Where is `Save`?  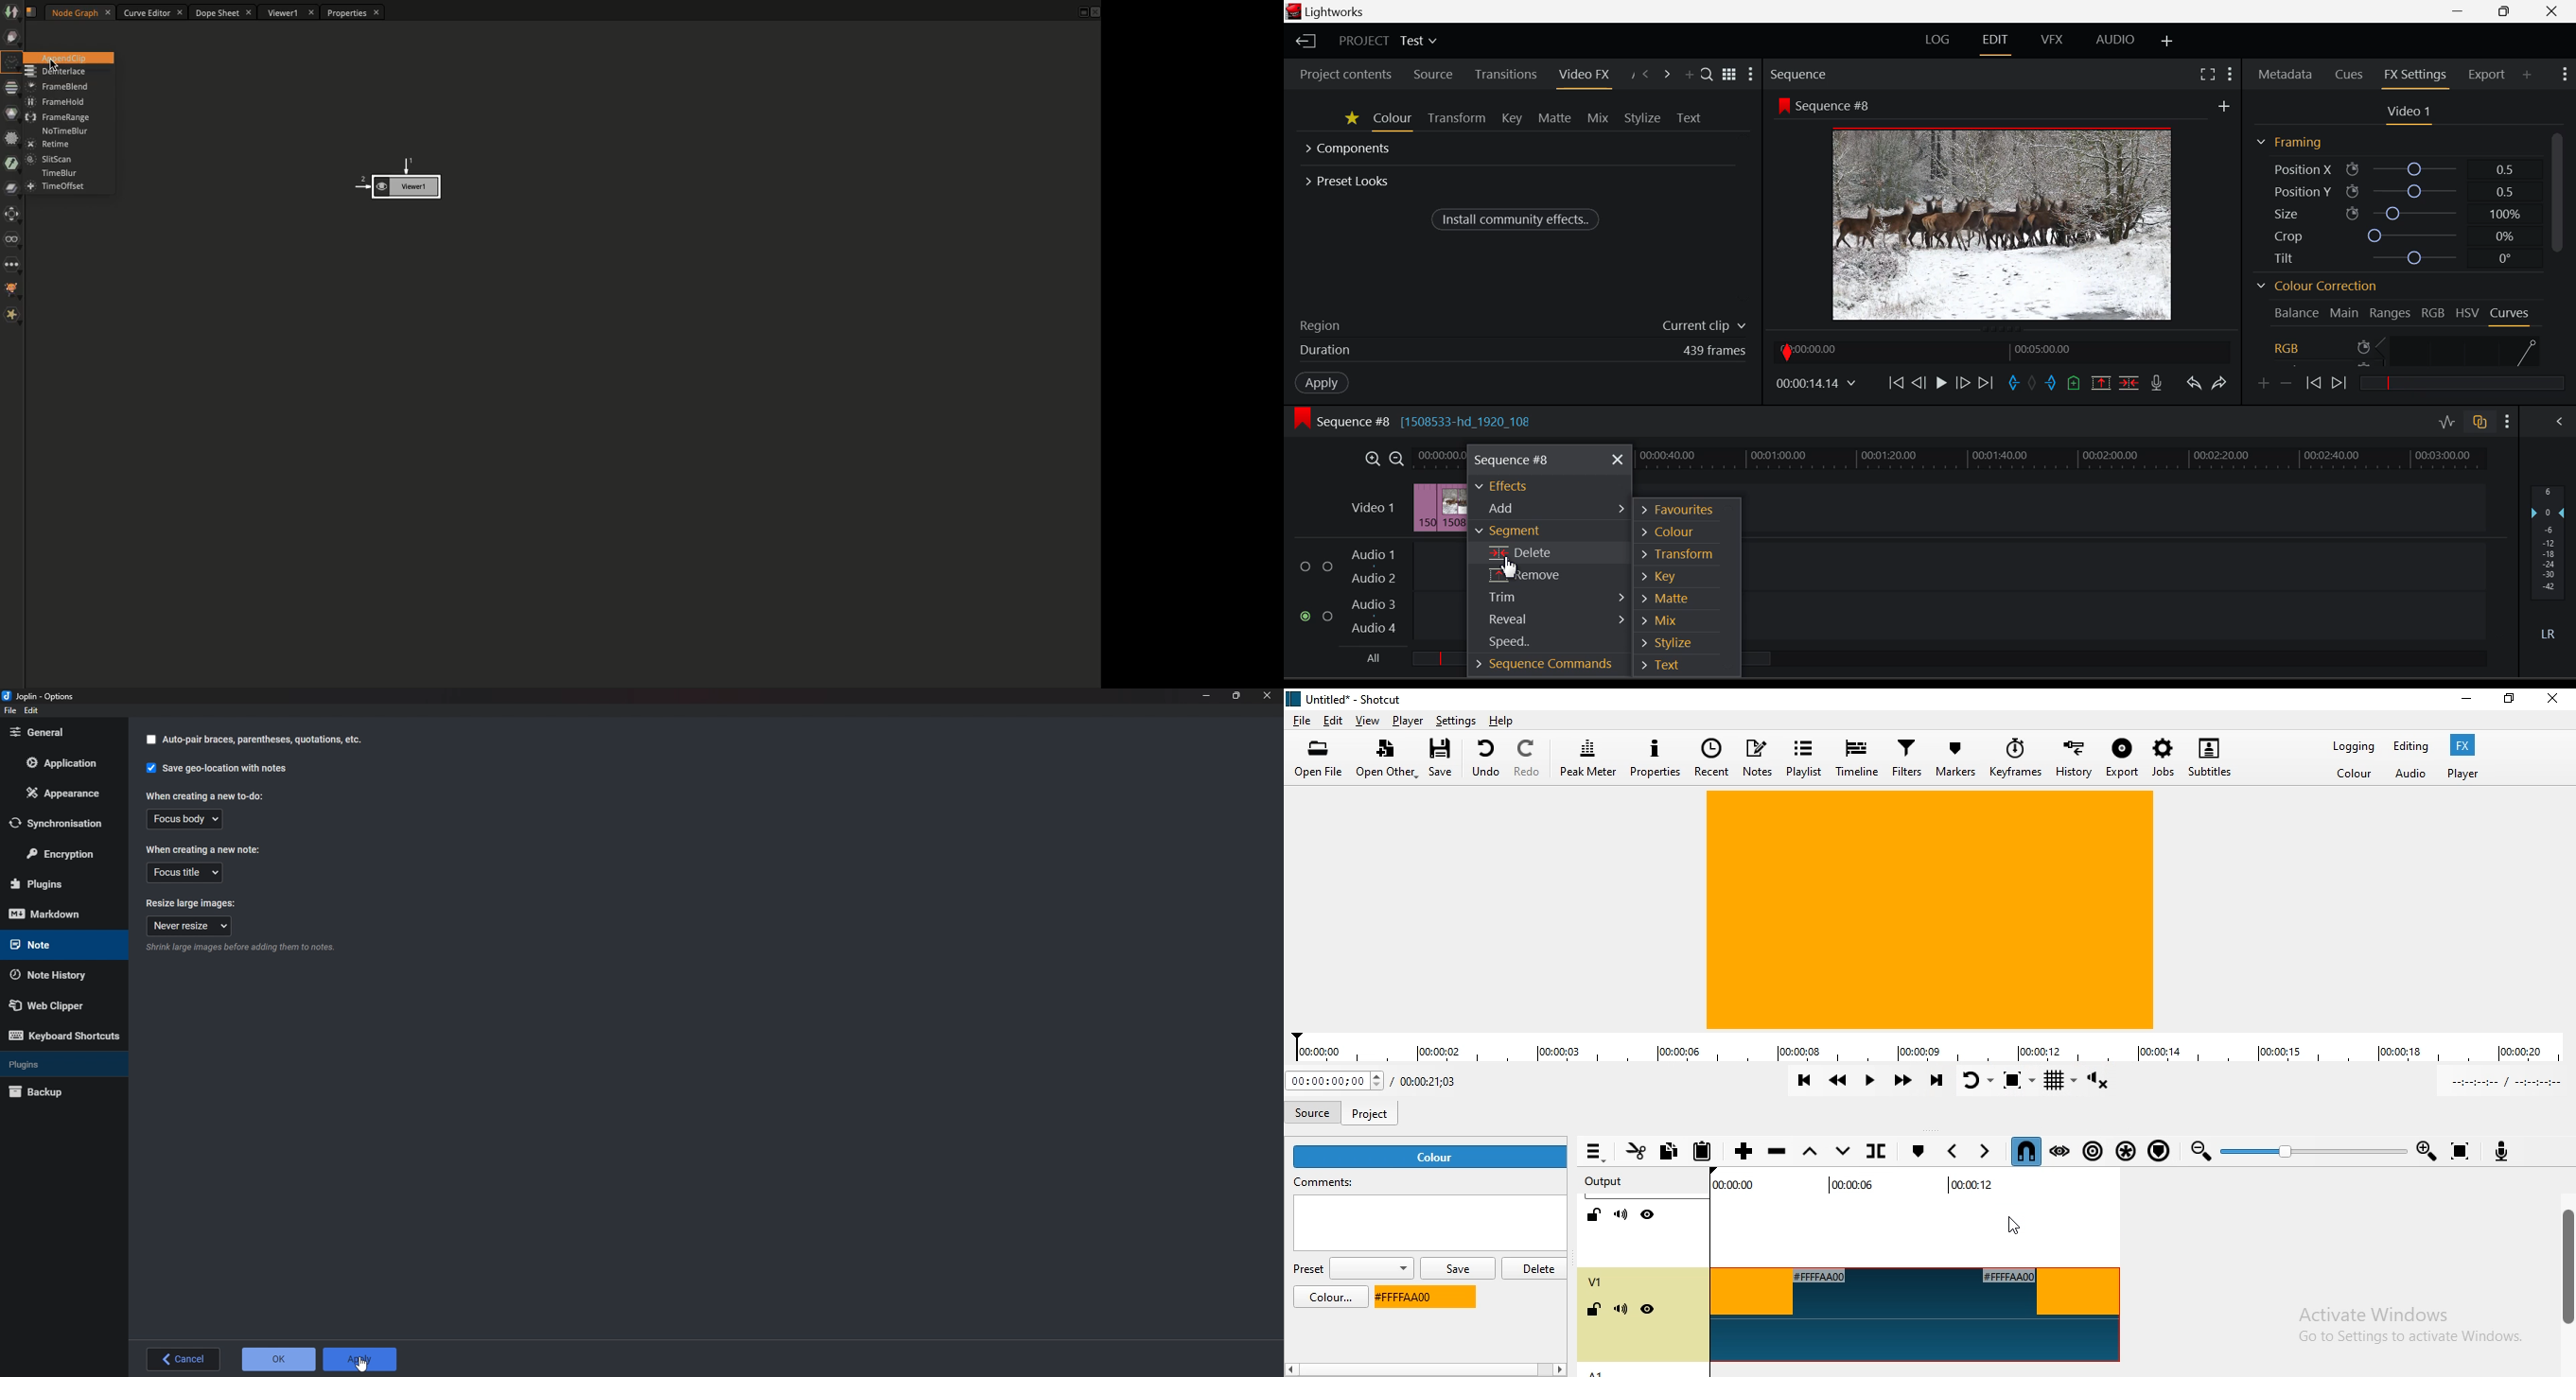
Save is located at coordinates (1445, 759).